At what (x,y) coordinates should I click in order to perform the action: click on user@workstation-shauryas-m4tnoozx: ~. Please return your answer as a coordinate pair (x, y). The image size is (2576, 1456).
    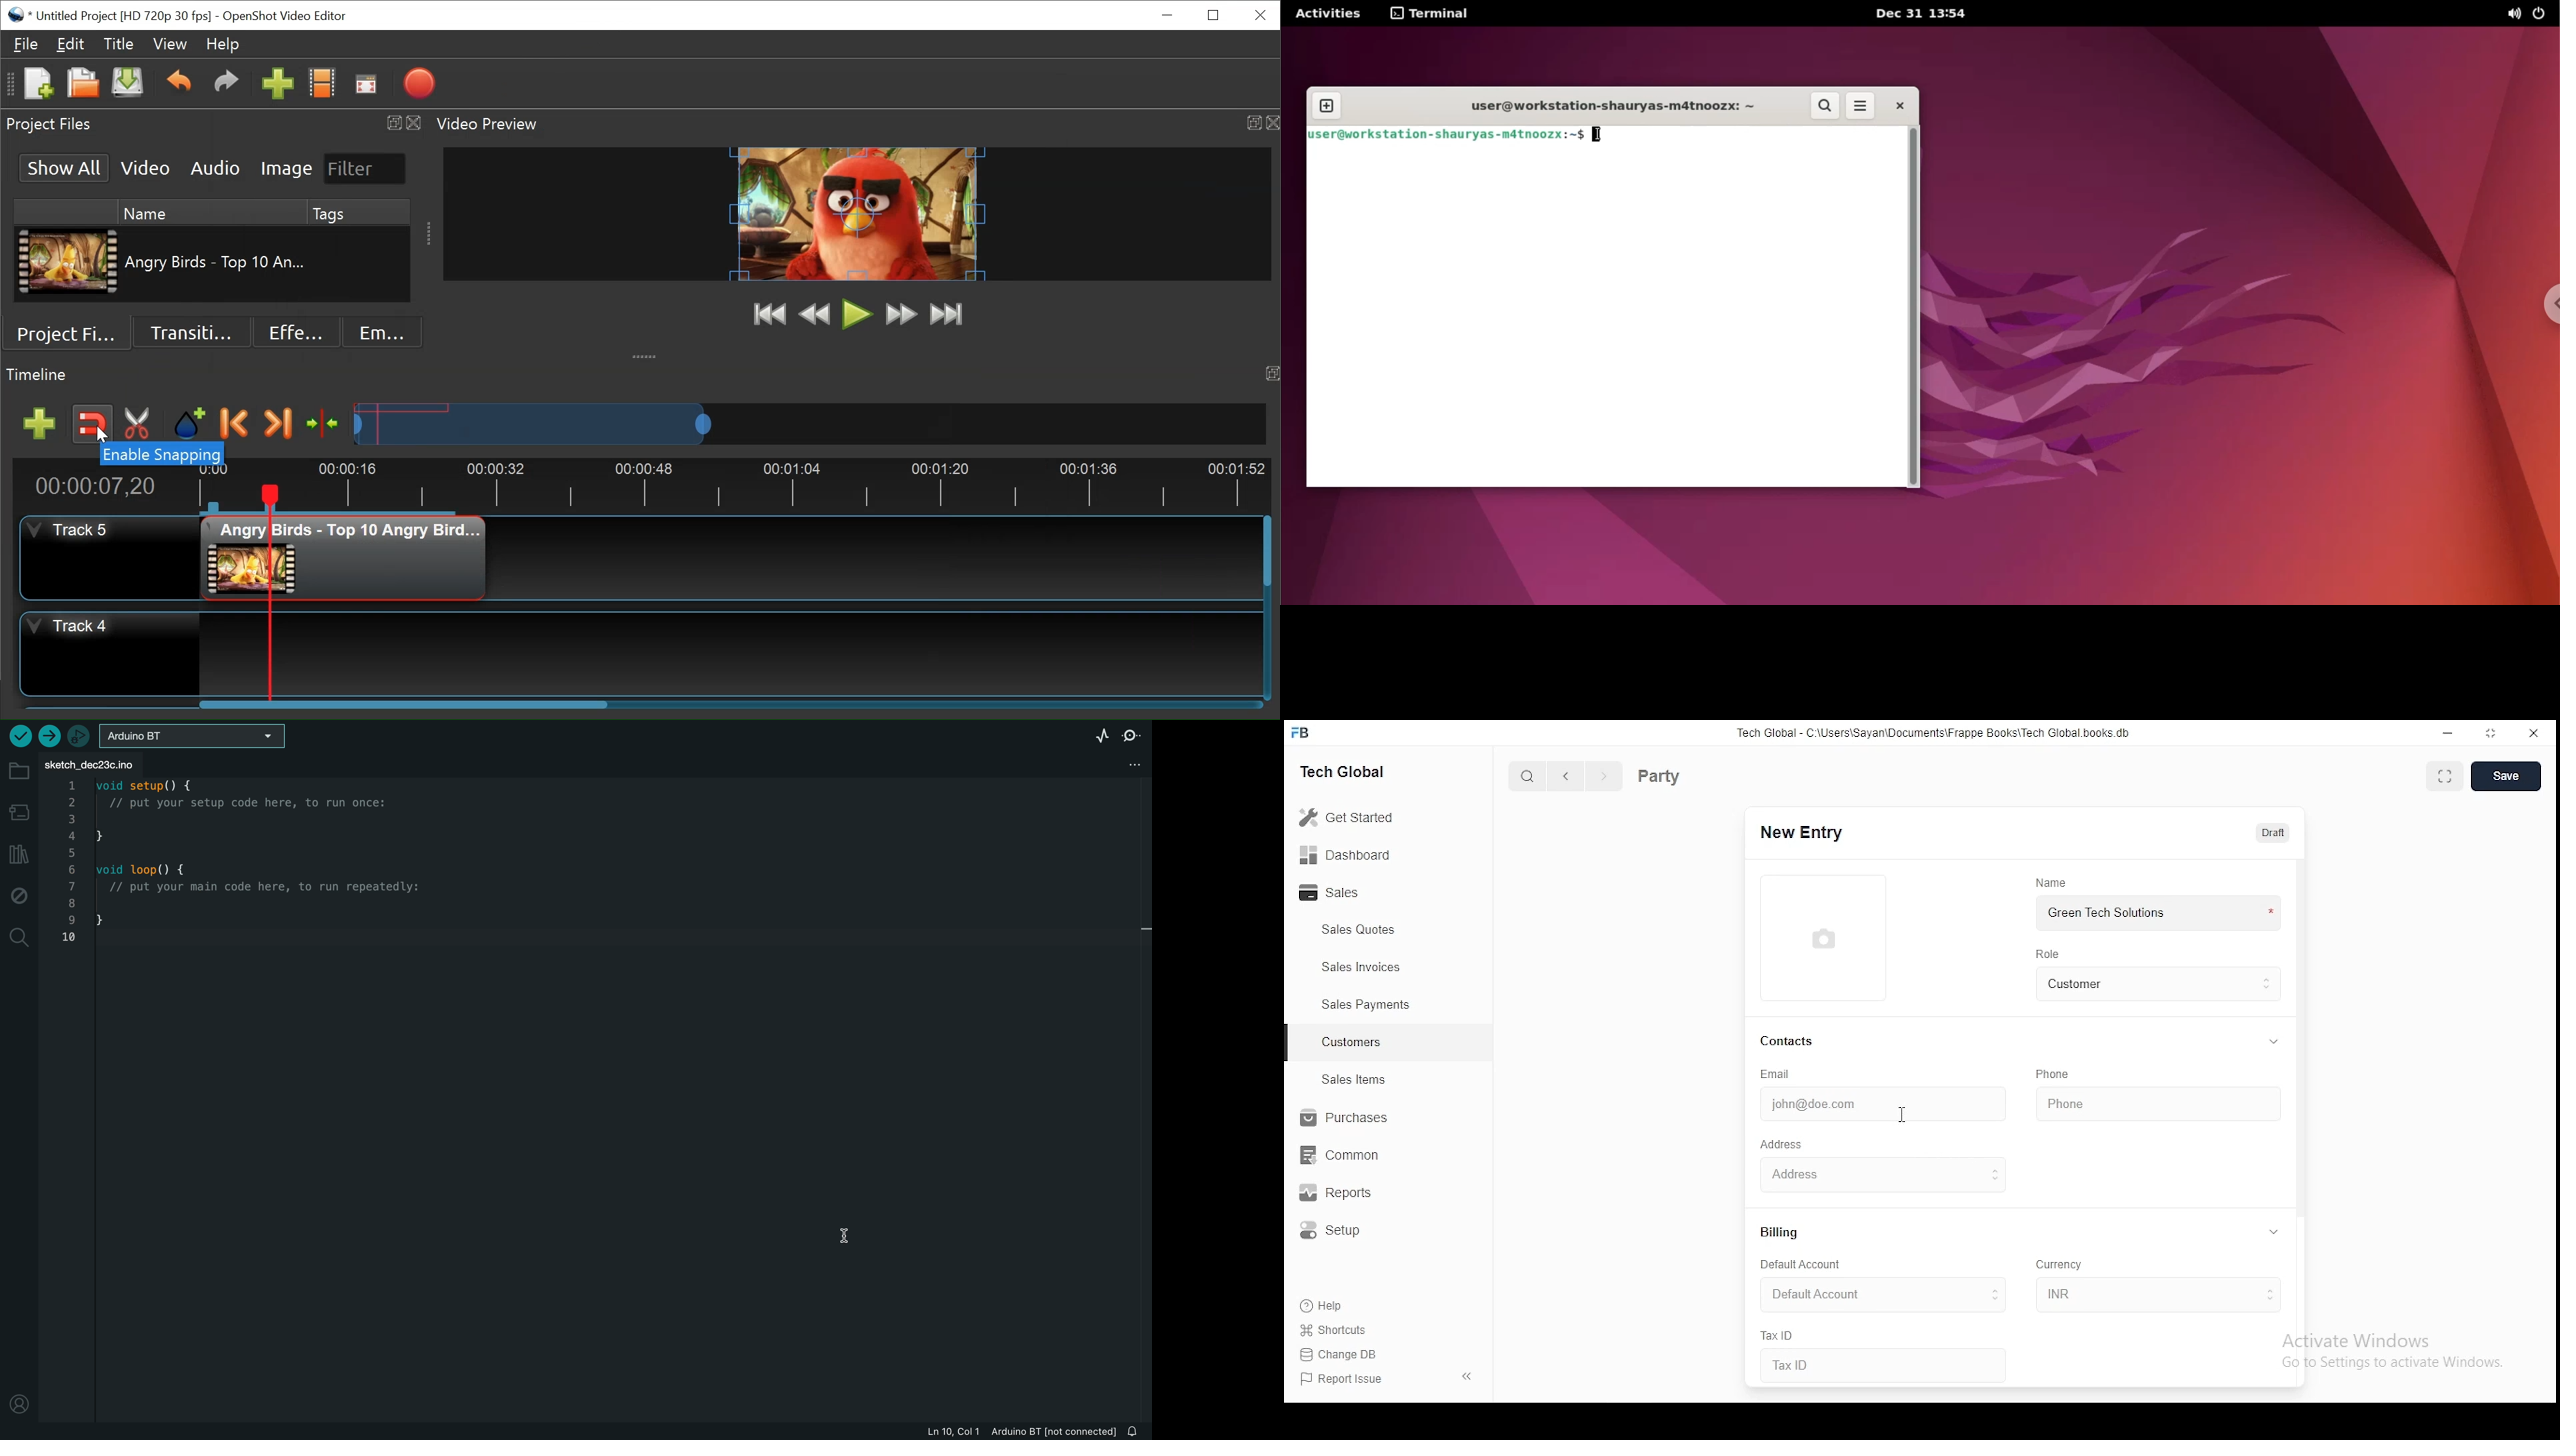
    Looking at the image, I should click on (1614, 109).